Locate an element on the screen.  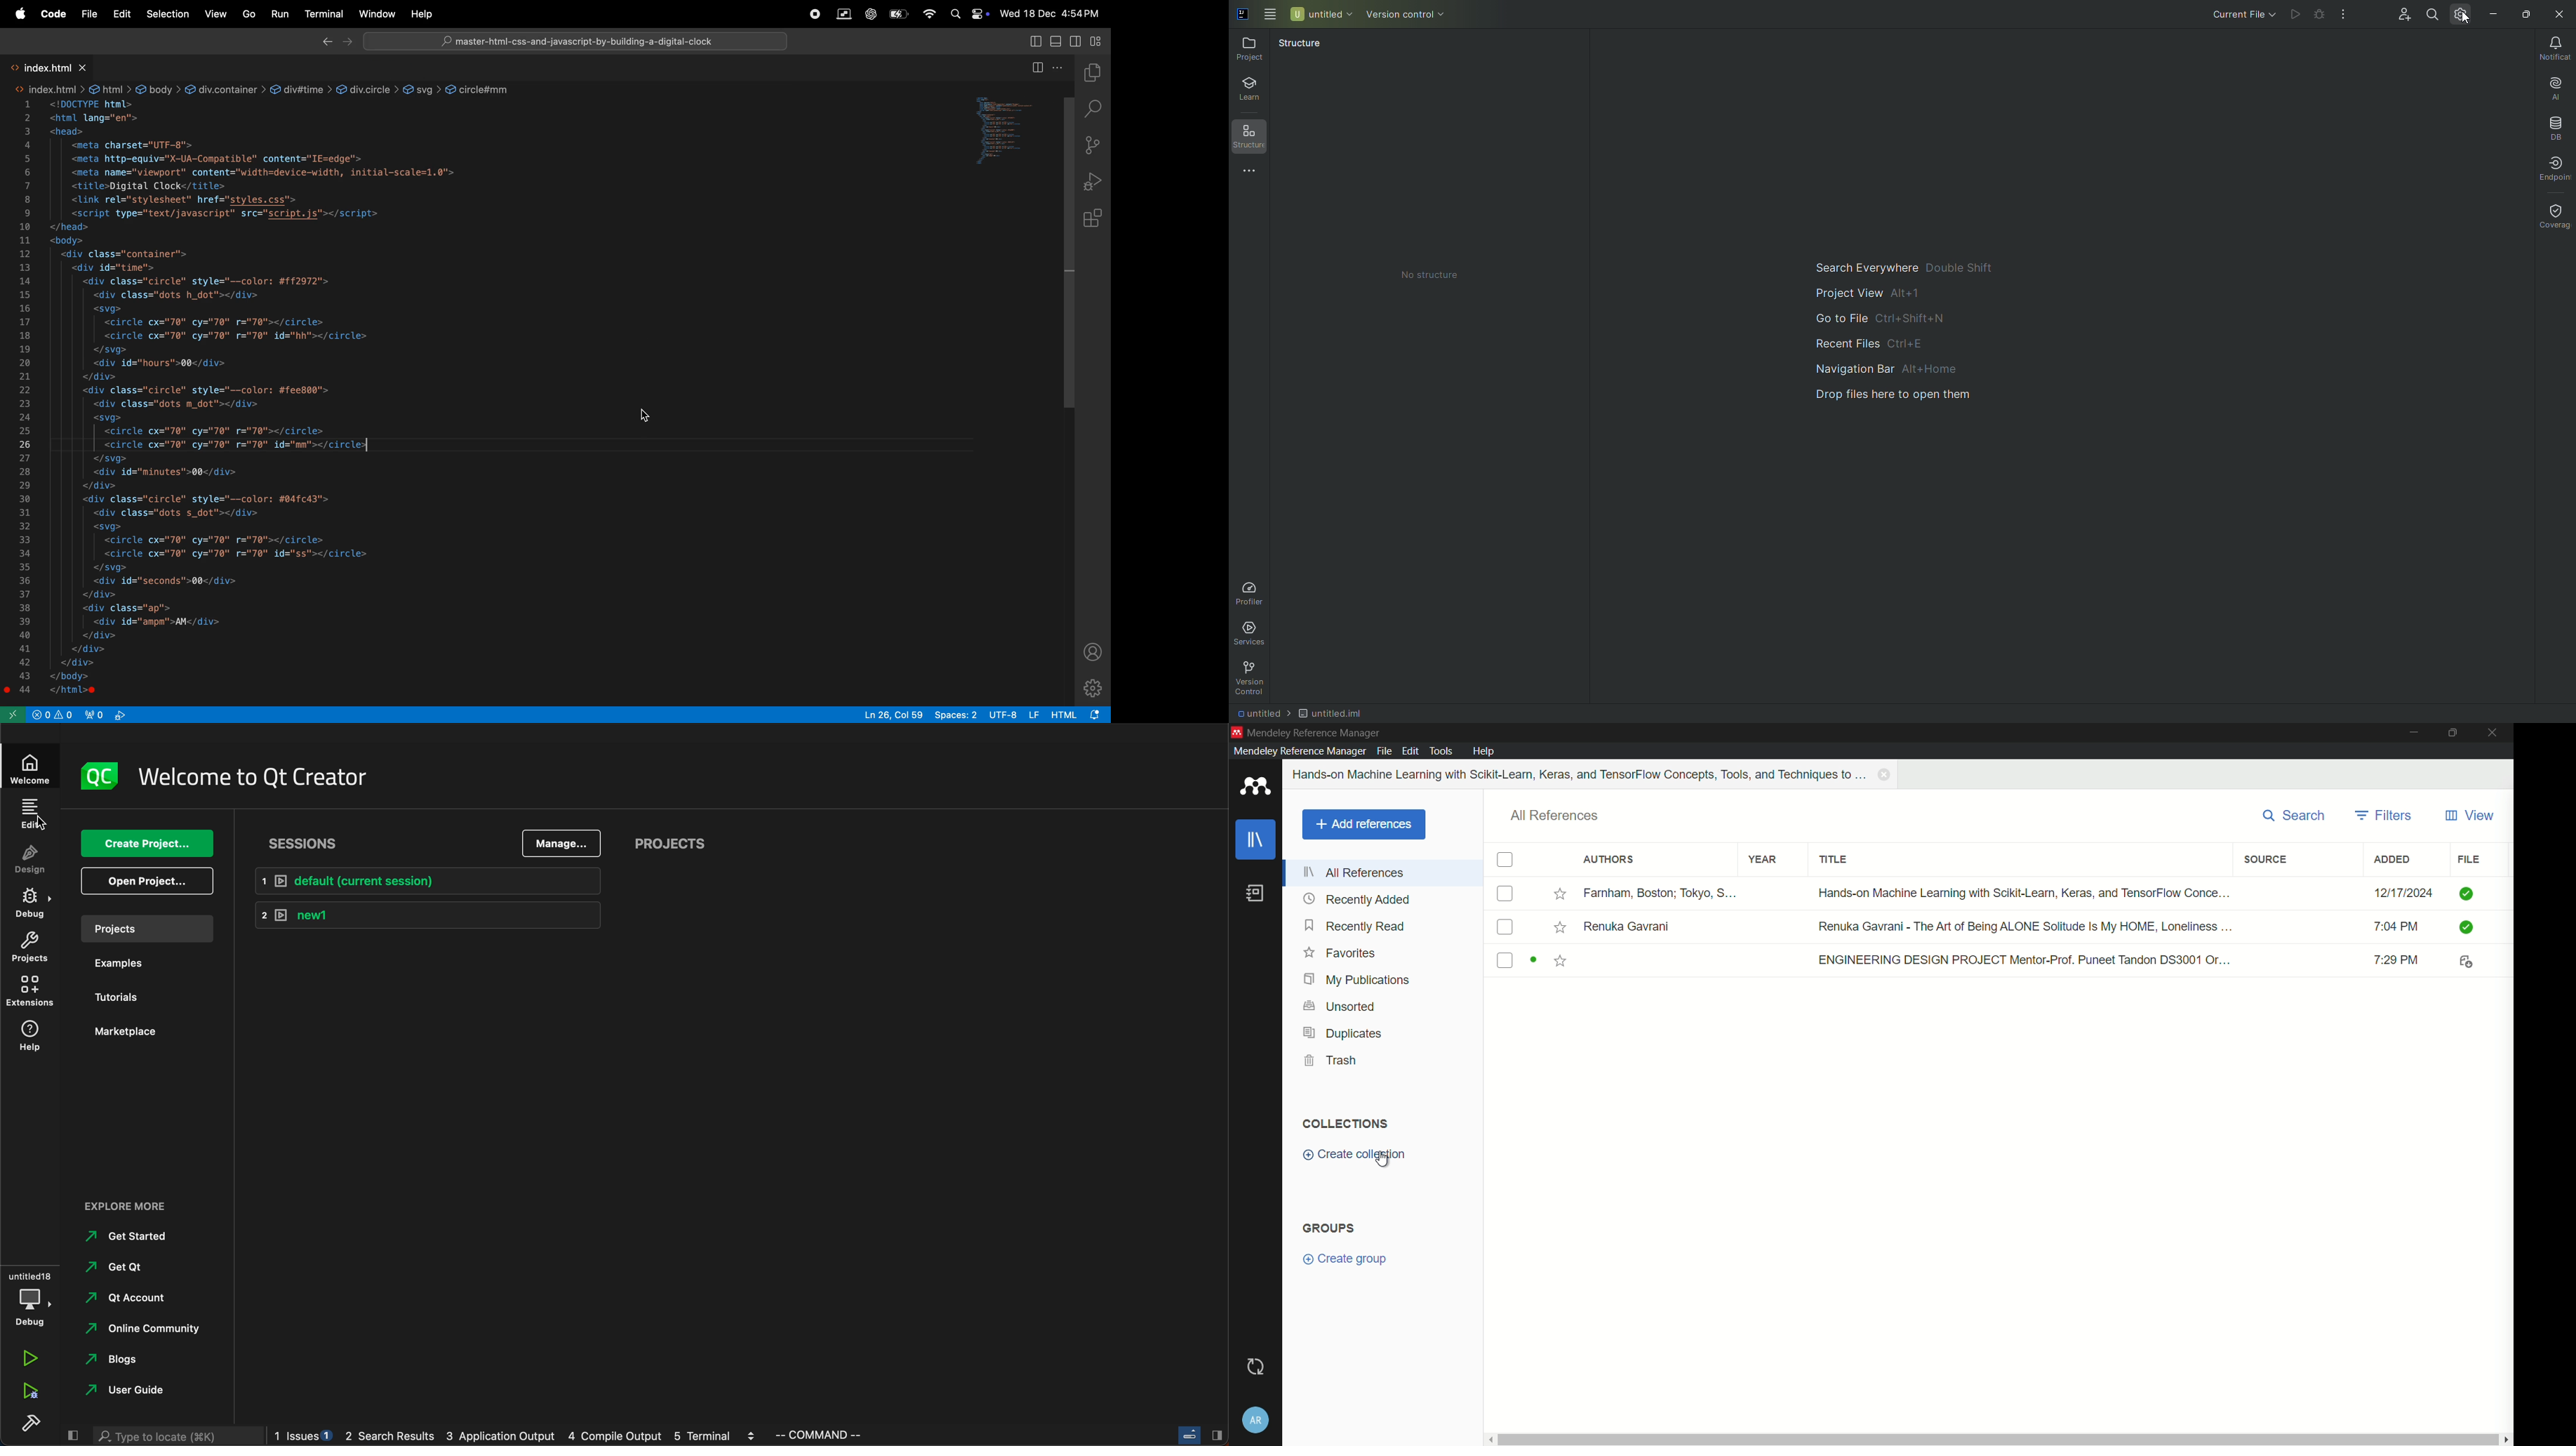
AI Assistant is located at coordinates (2554, 86).